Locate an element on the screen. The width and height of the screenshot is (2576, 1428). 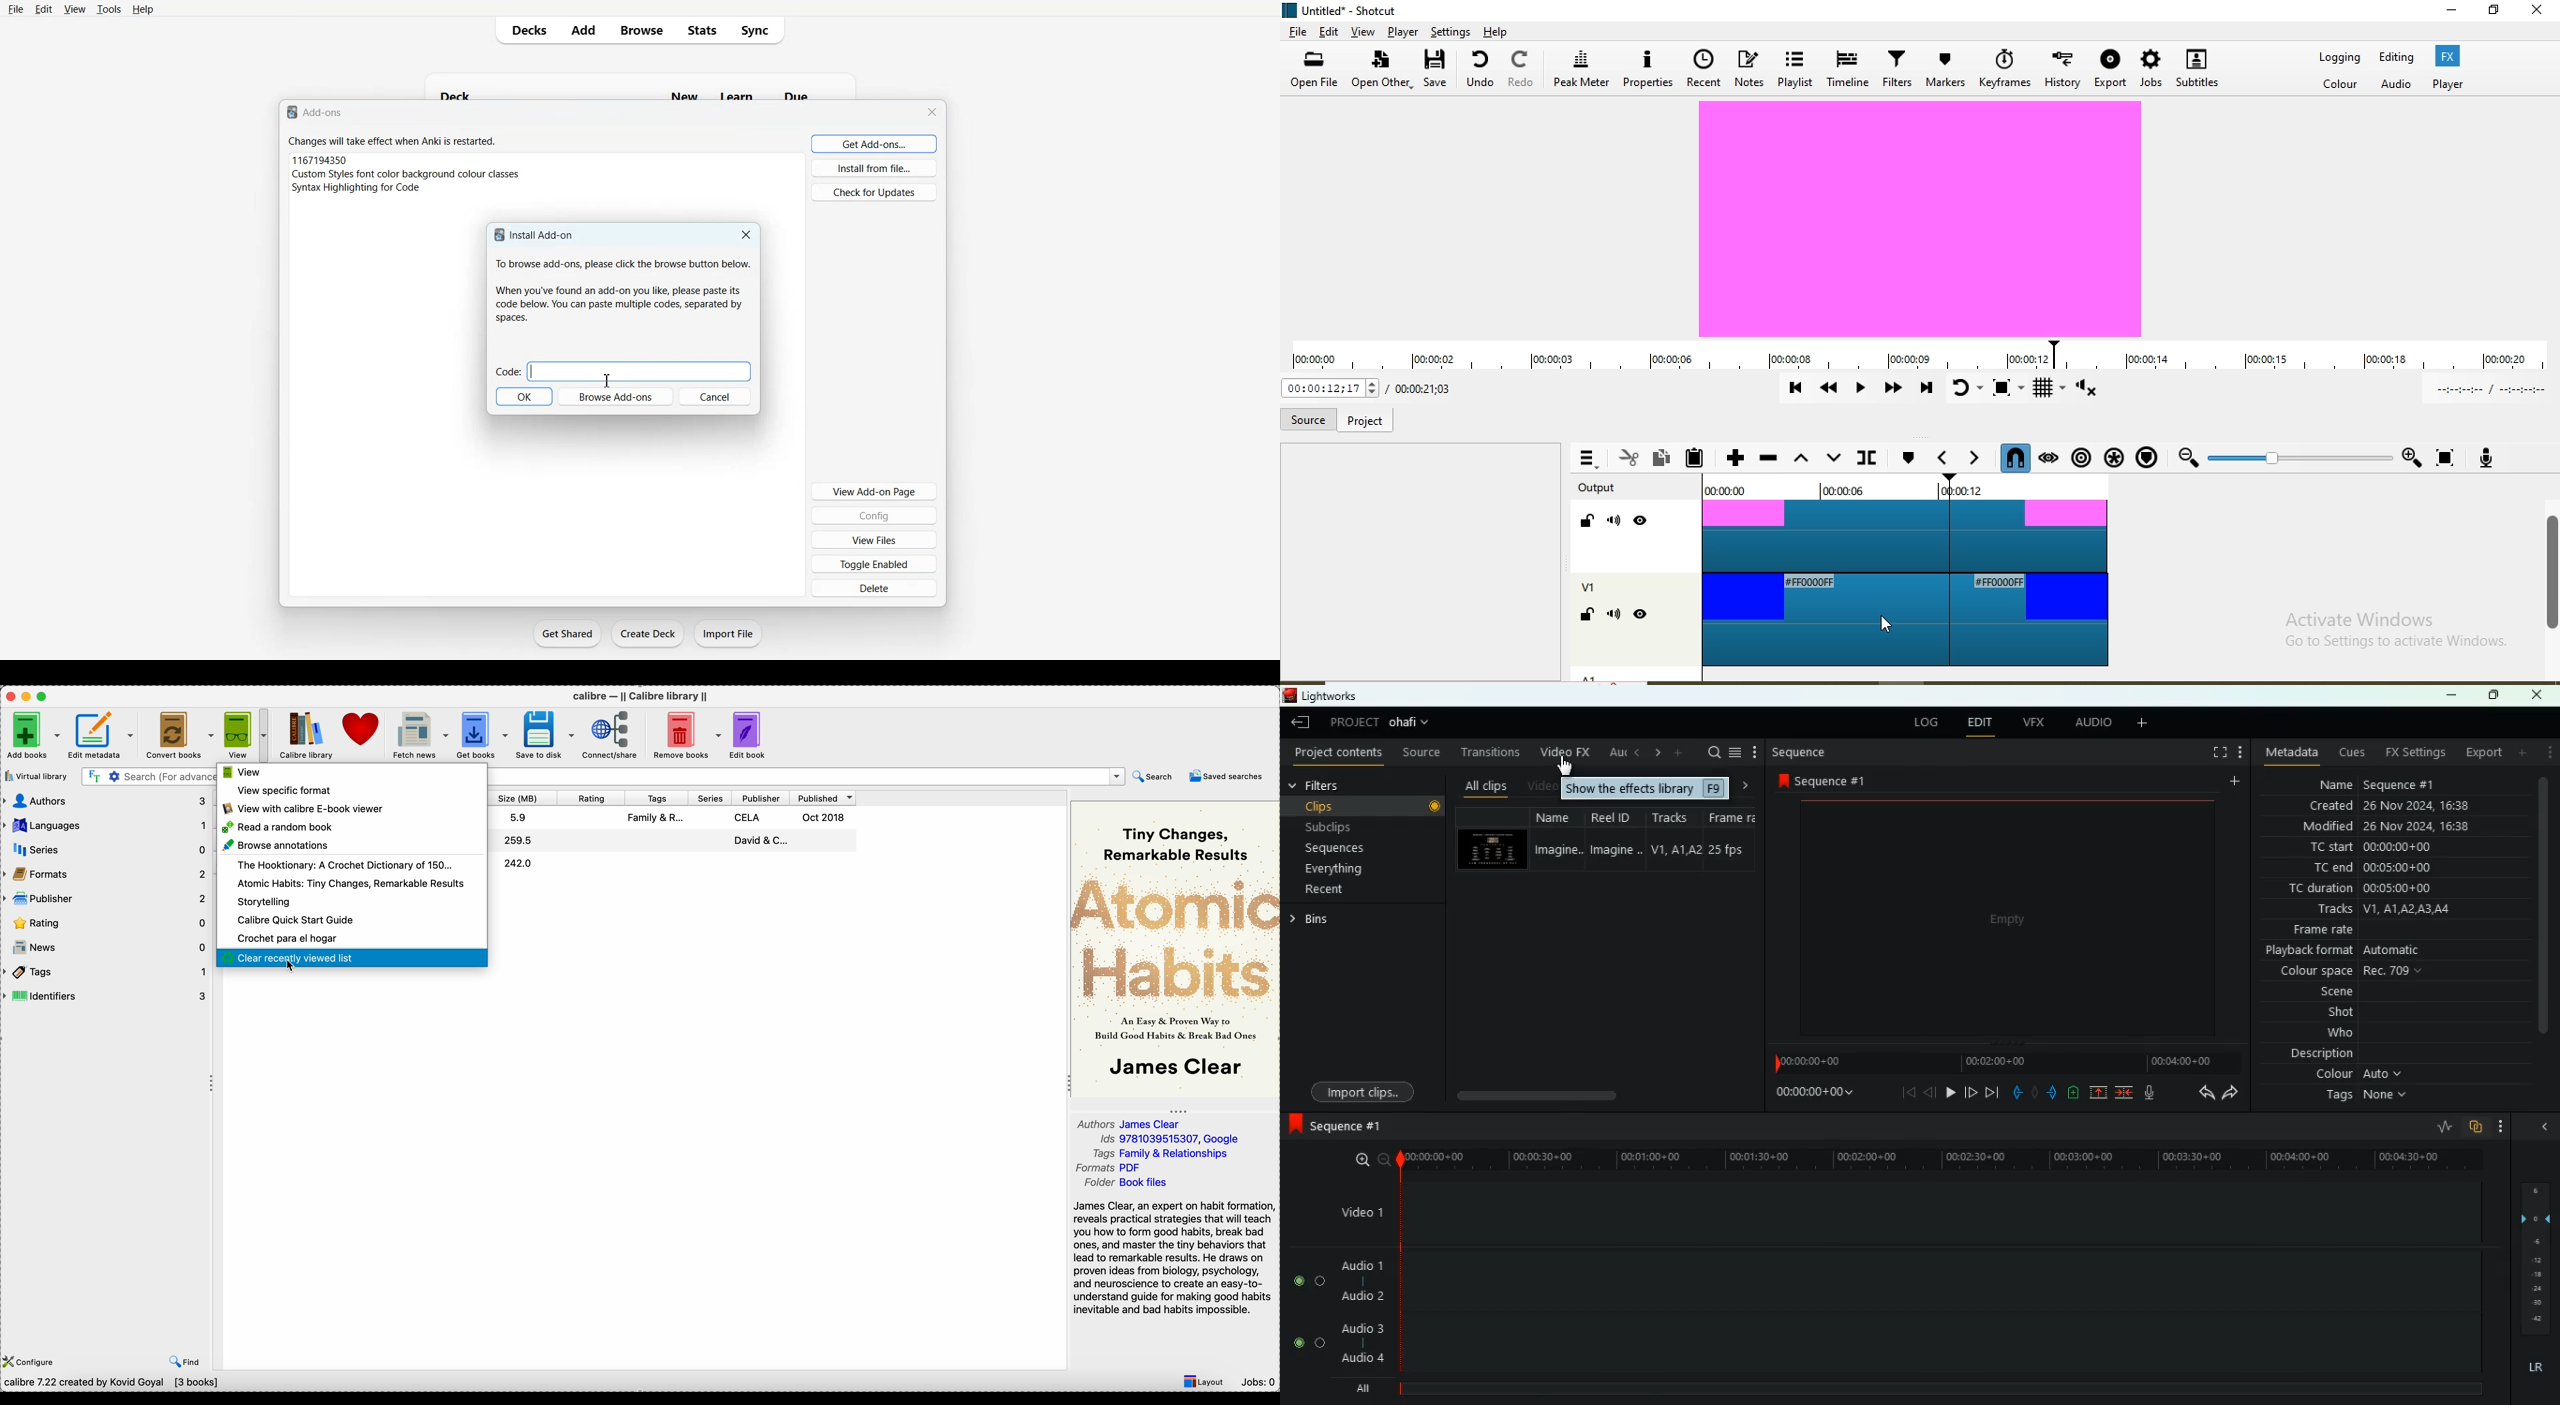
Edit is located at coordinates (43, 9).